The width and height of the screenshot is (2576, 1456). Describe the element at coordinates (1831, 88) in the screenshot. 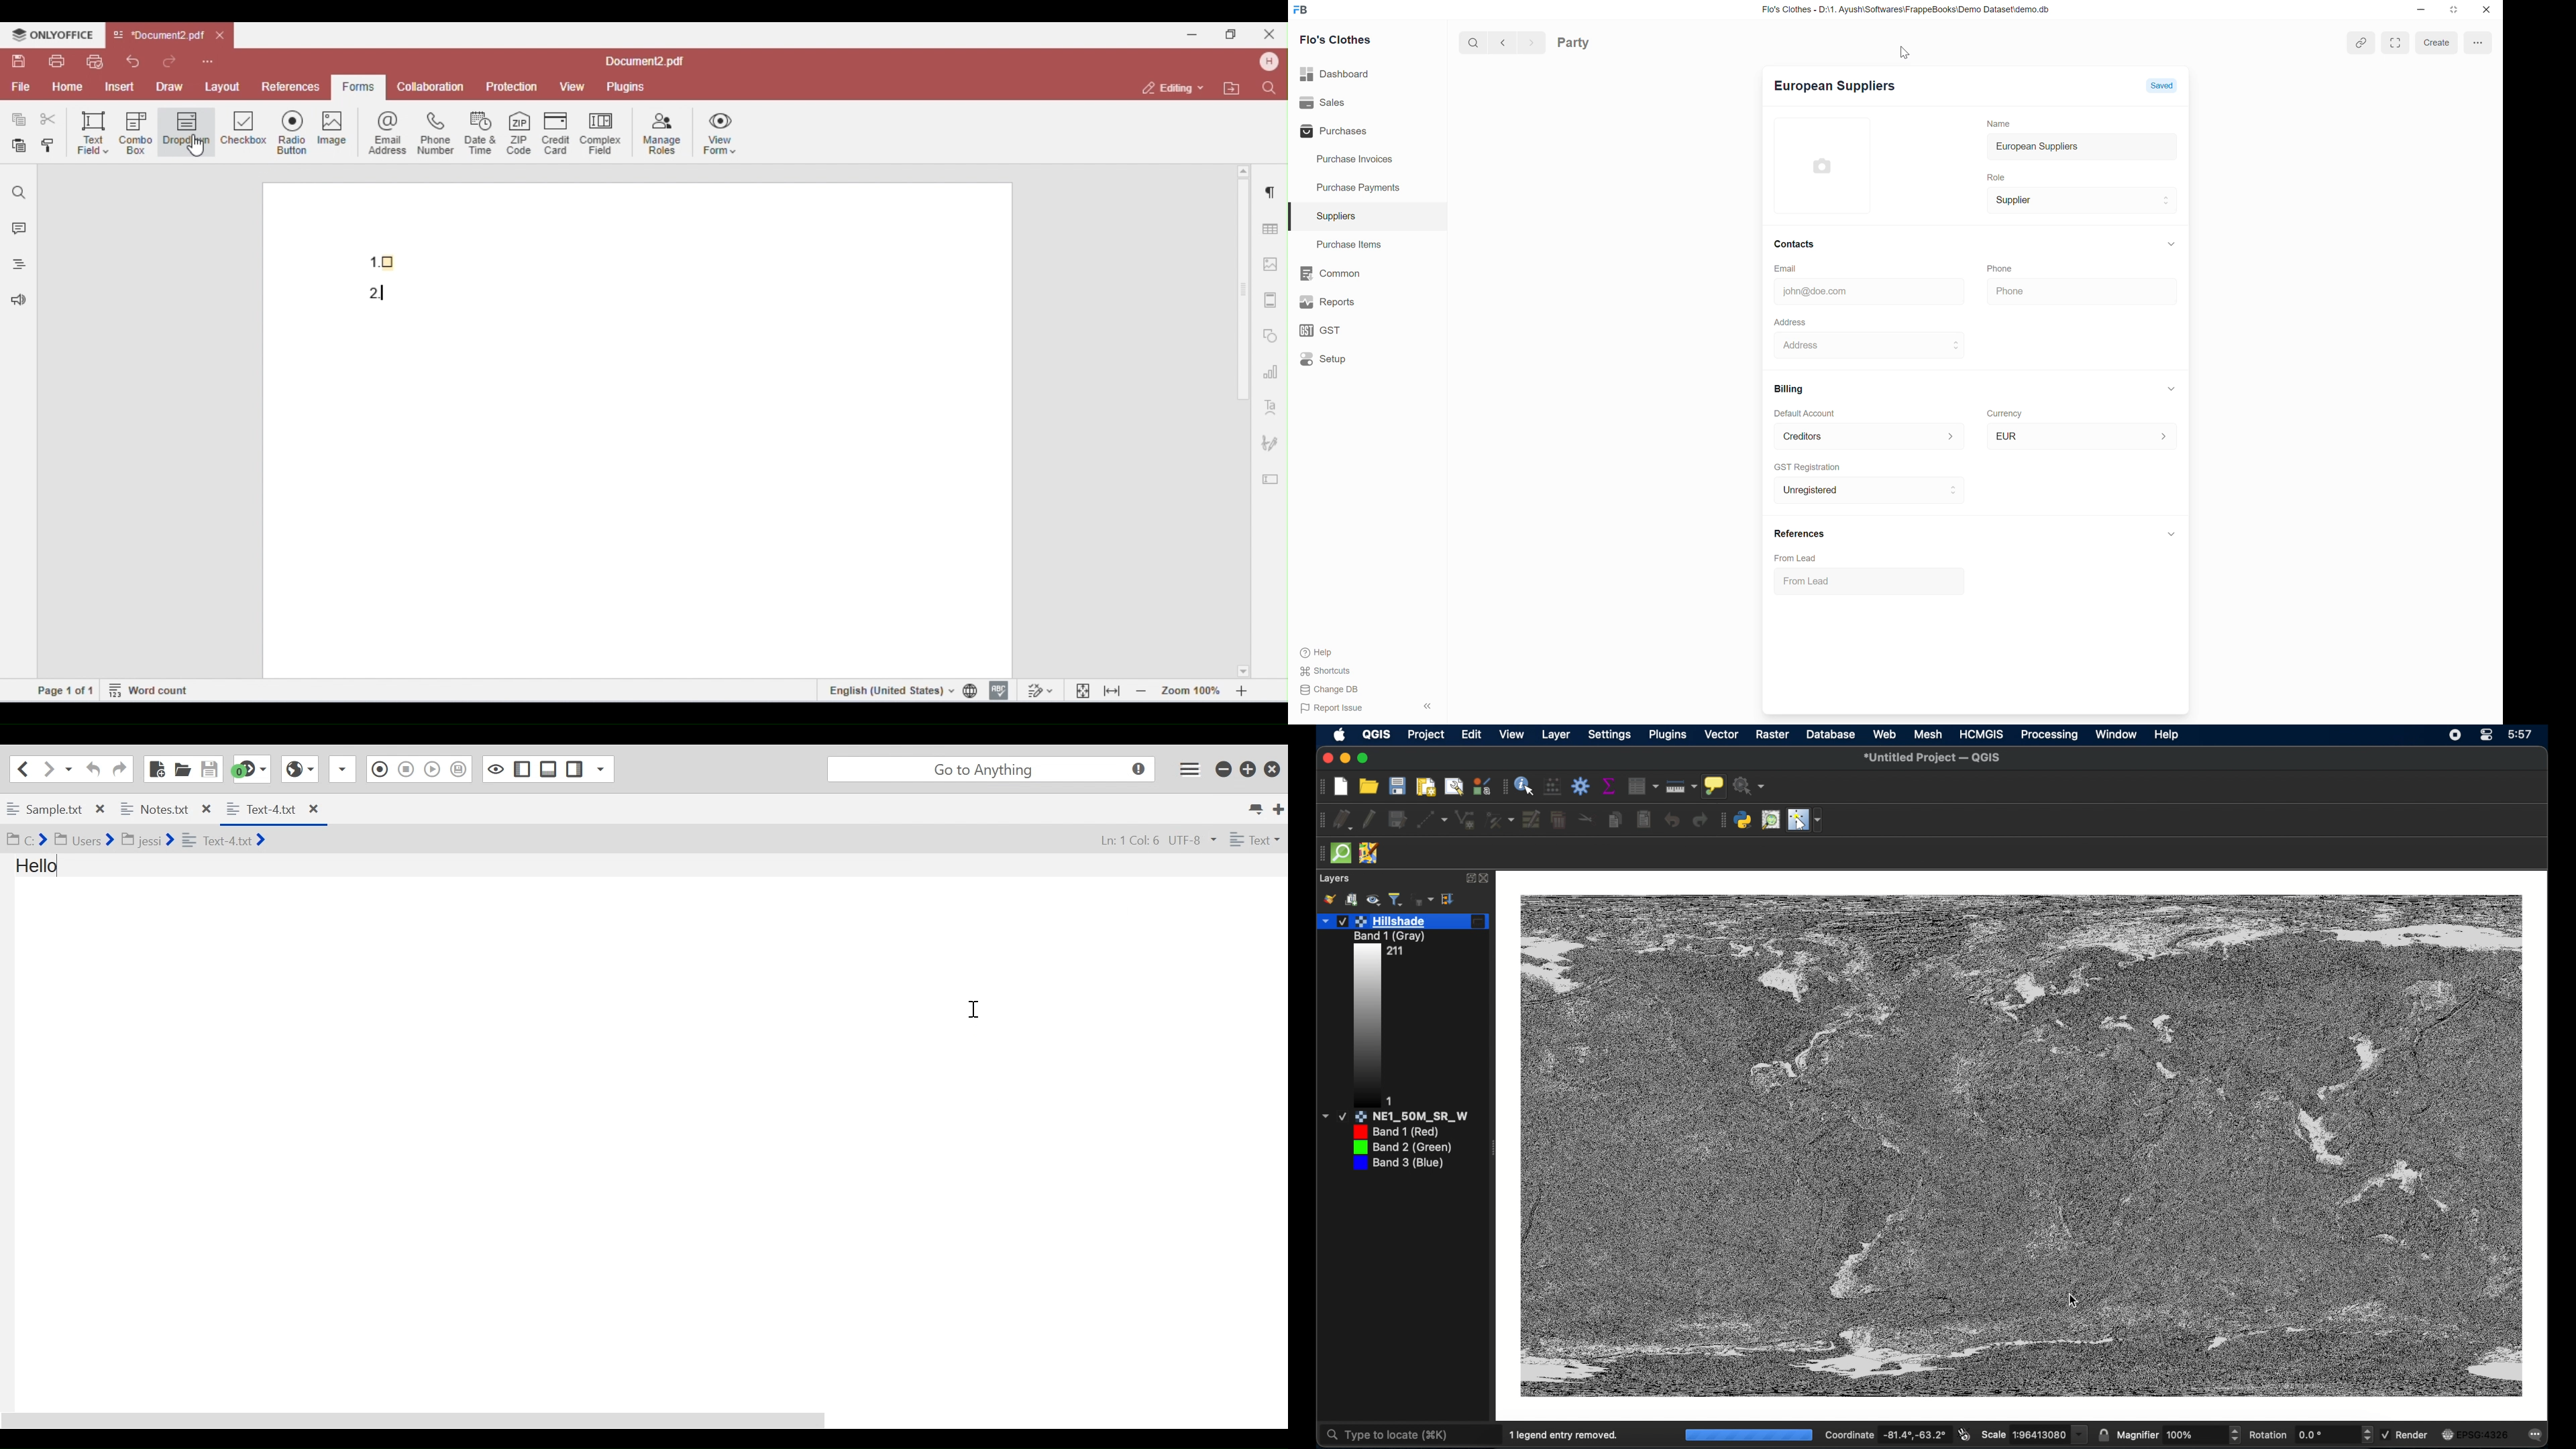

I see `European Suppliers` at that location.